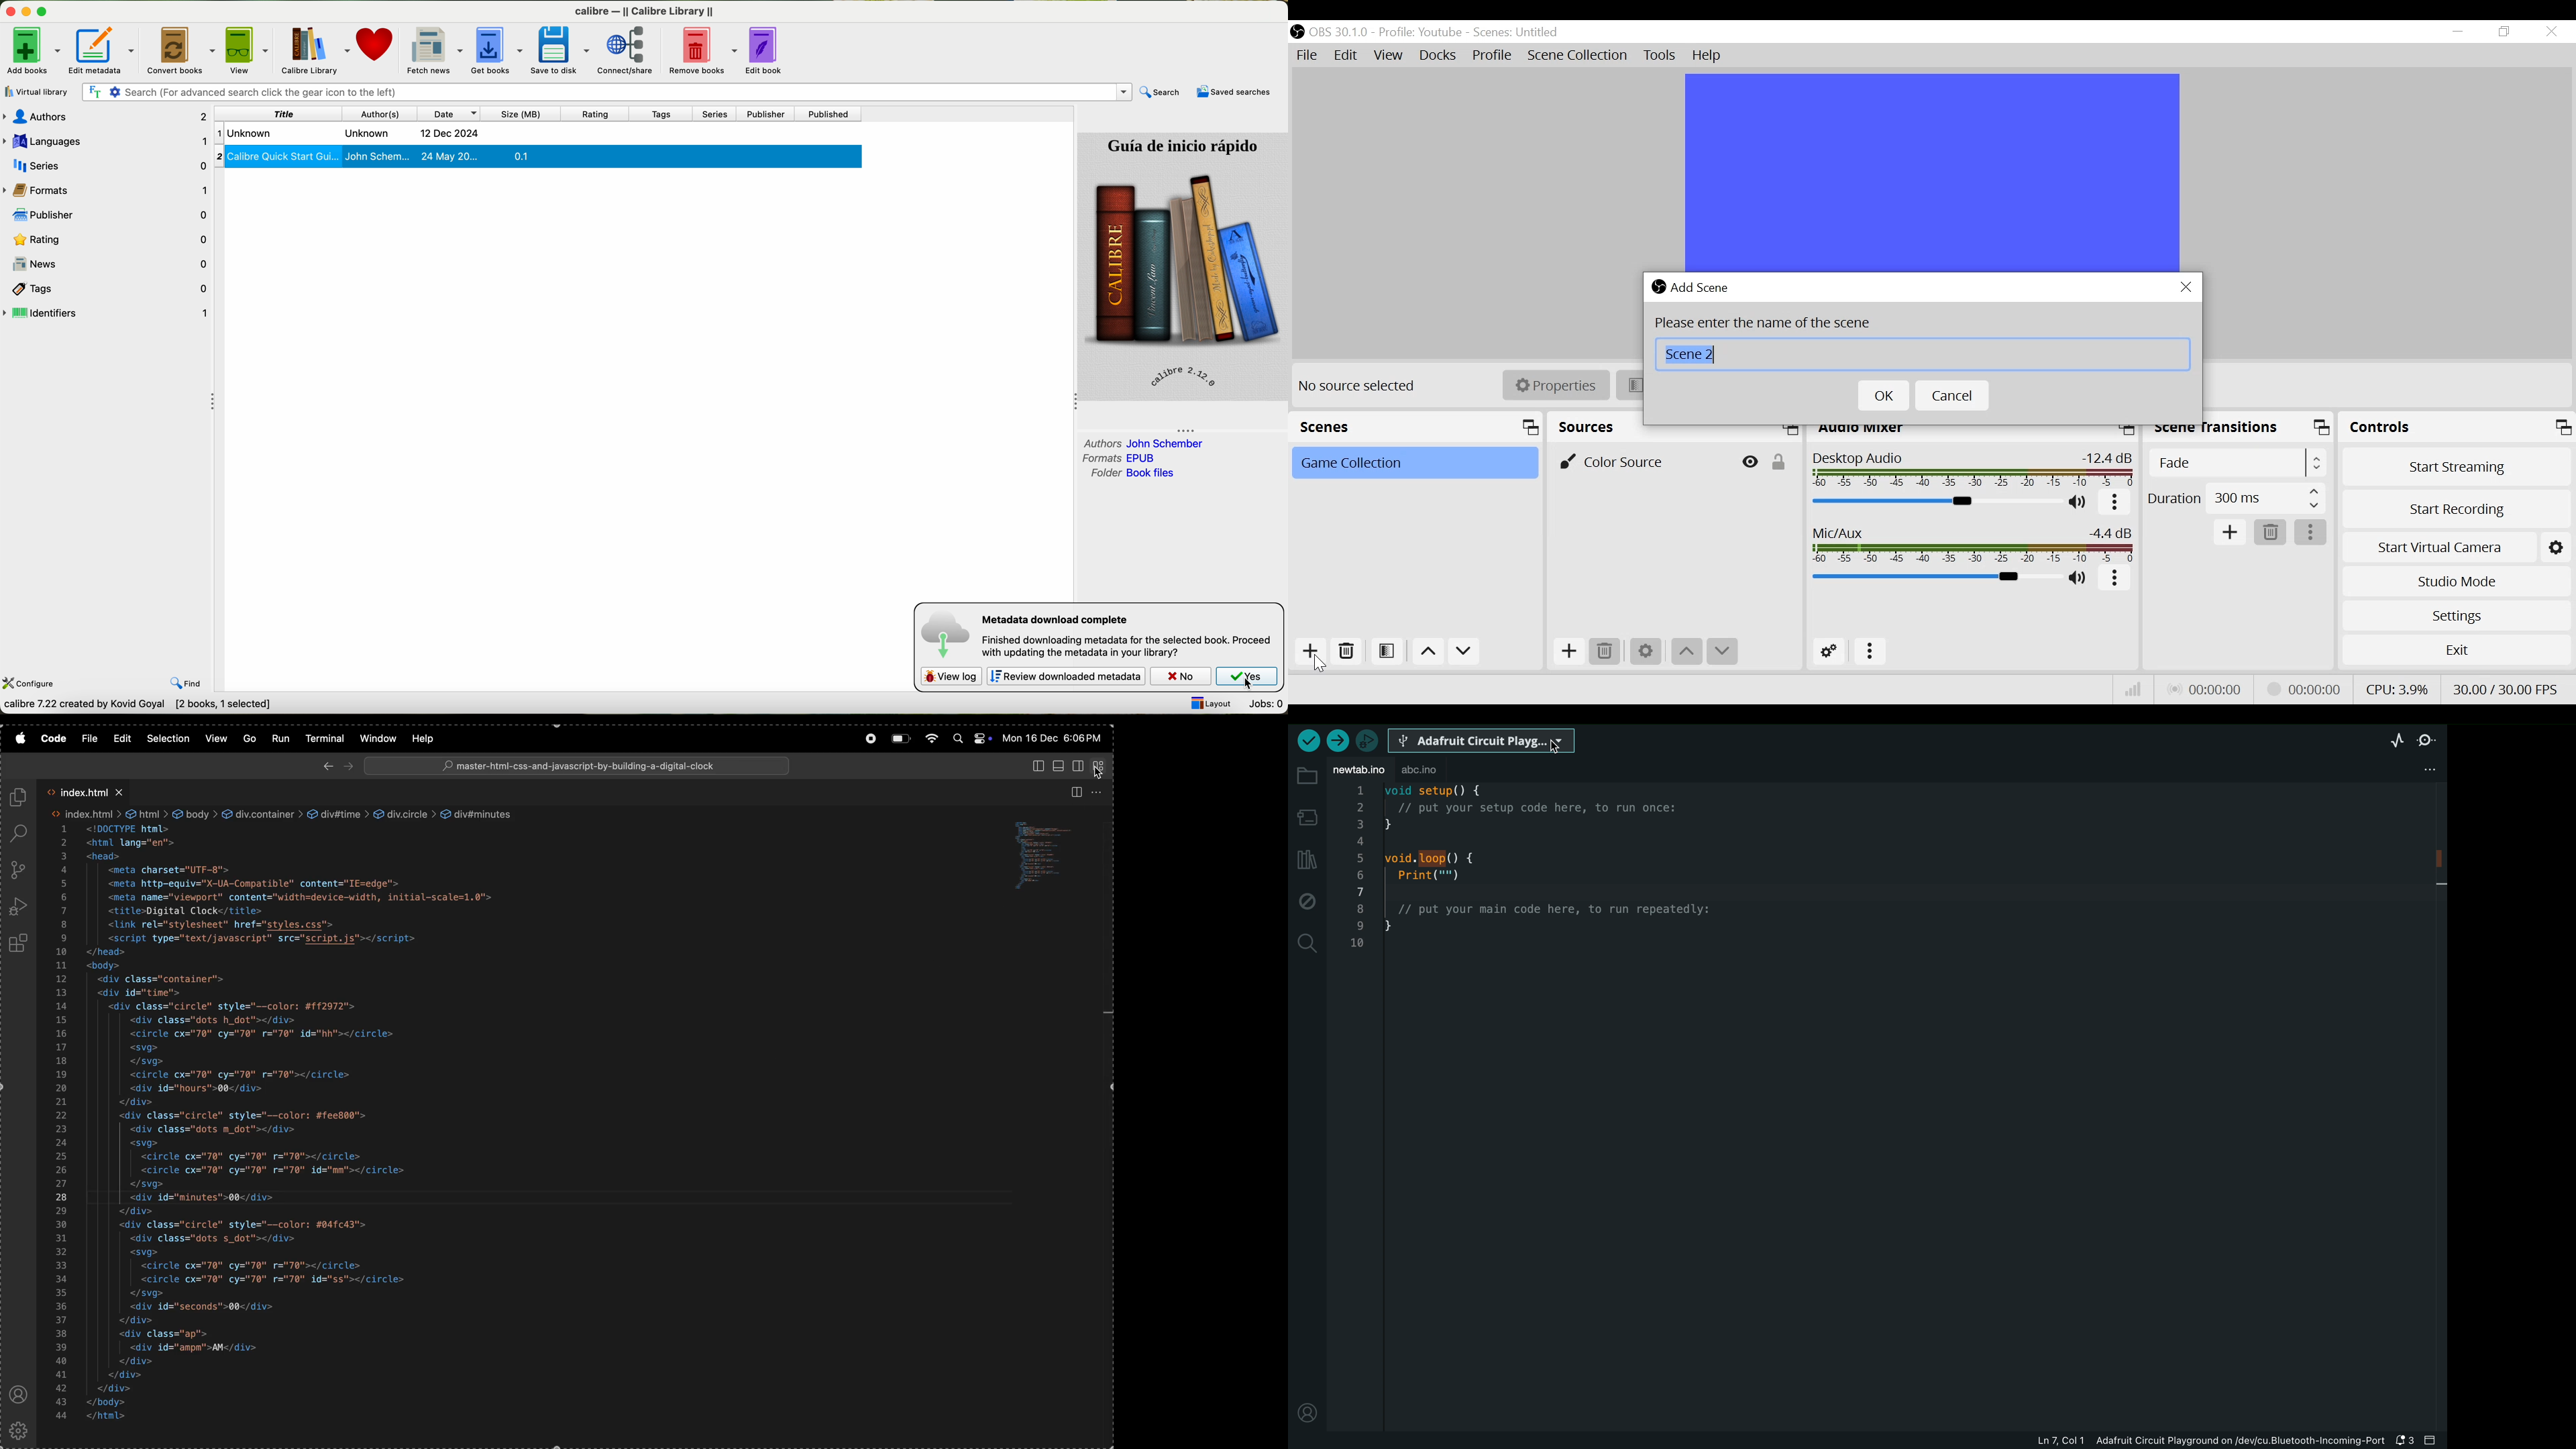 This screenshot has height=1456, width=2576. What do you see at coordinates (2187, 286) in the screenshot?
I see `Close` at bounding box center [2187, 286].